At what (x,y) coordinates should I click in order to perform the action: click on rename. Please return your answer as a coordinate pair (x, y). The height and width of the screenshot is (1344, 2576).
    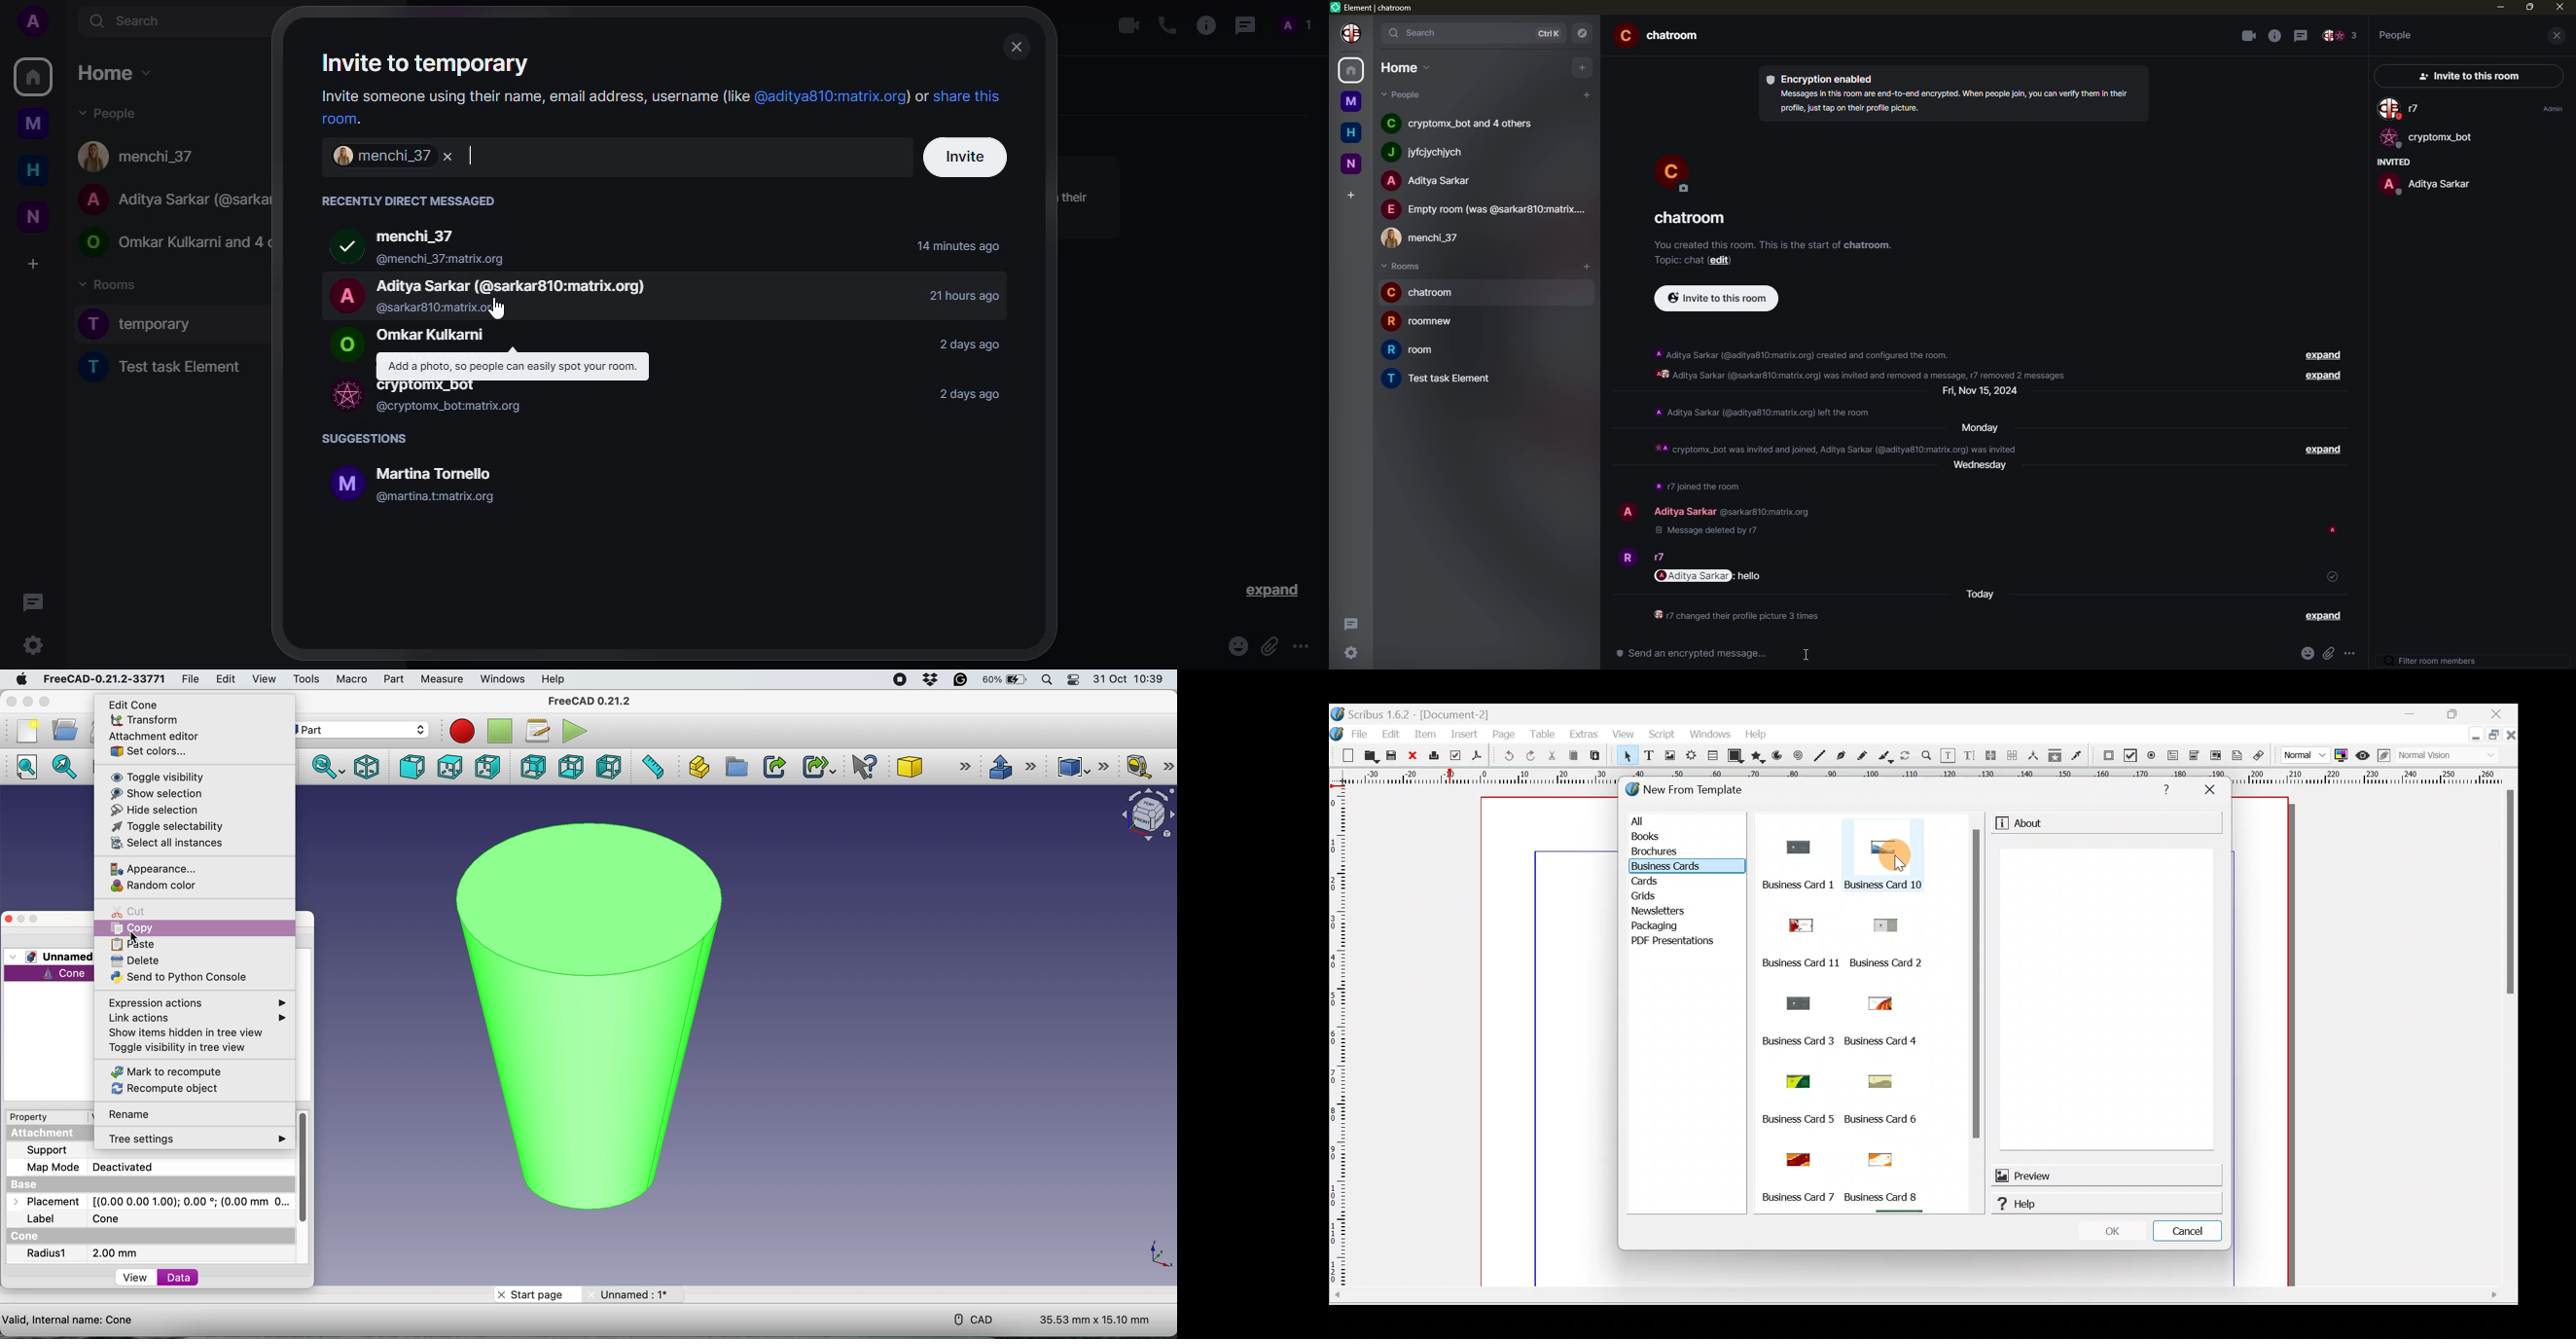
    Looking at the image, I should click on (140, 1115).